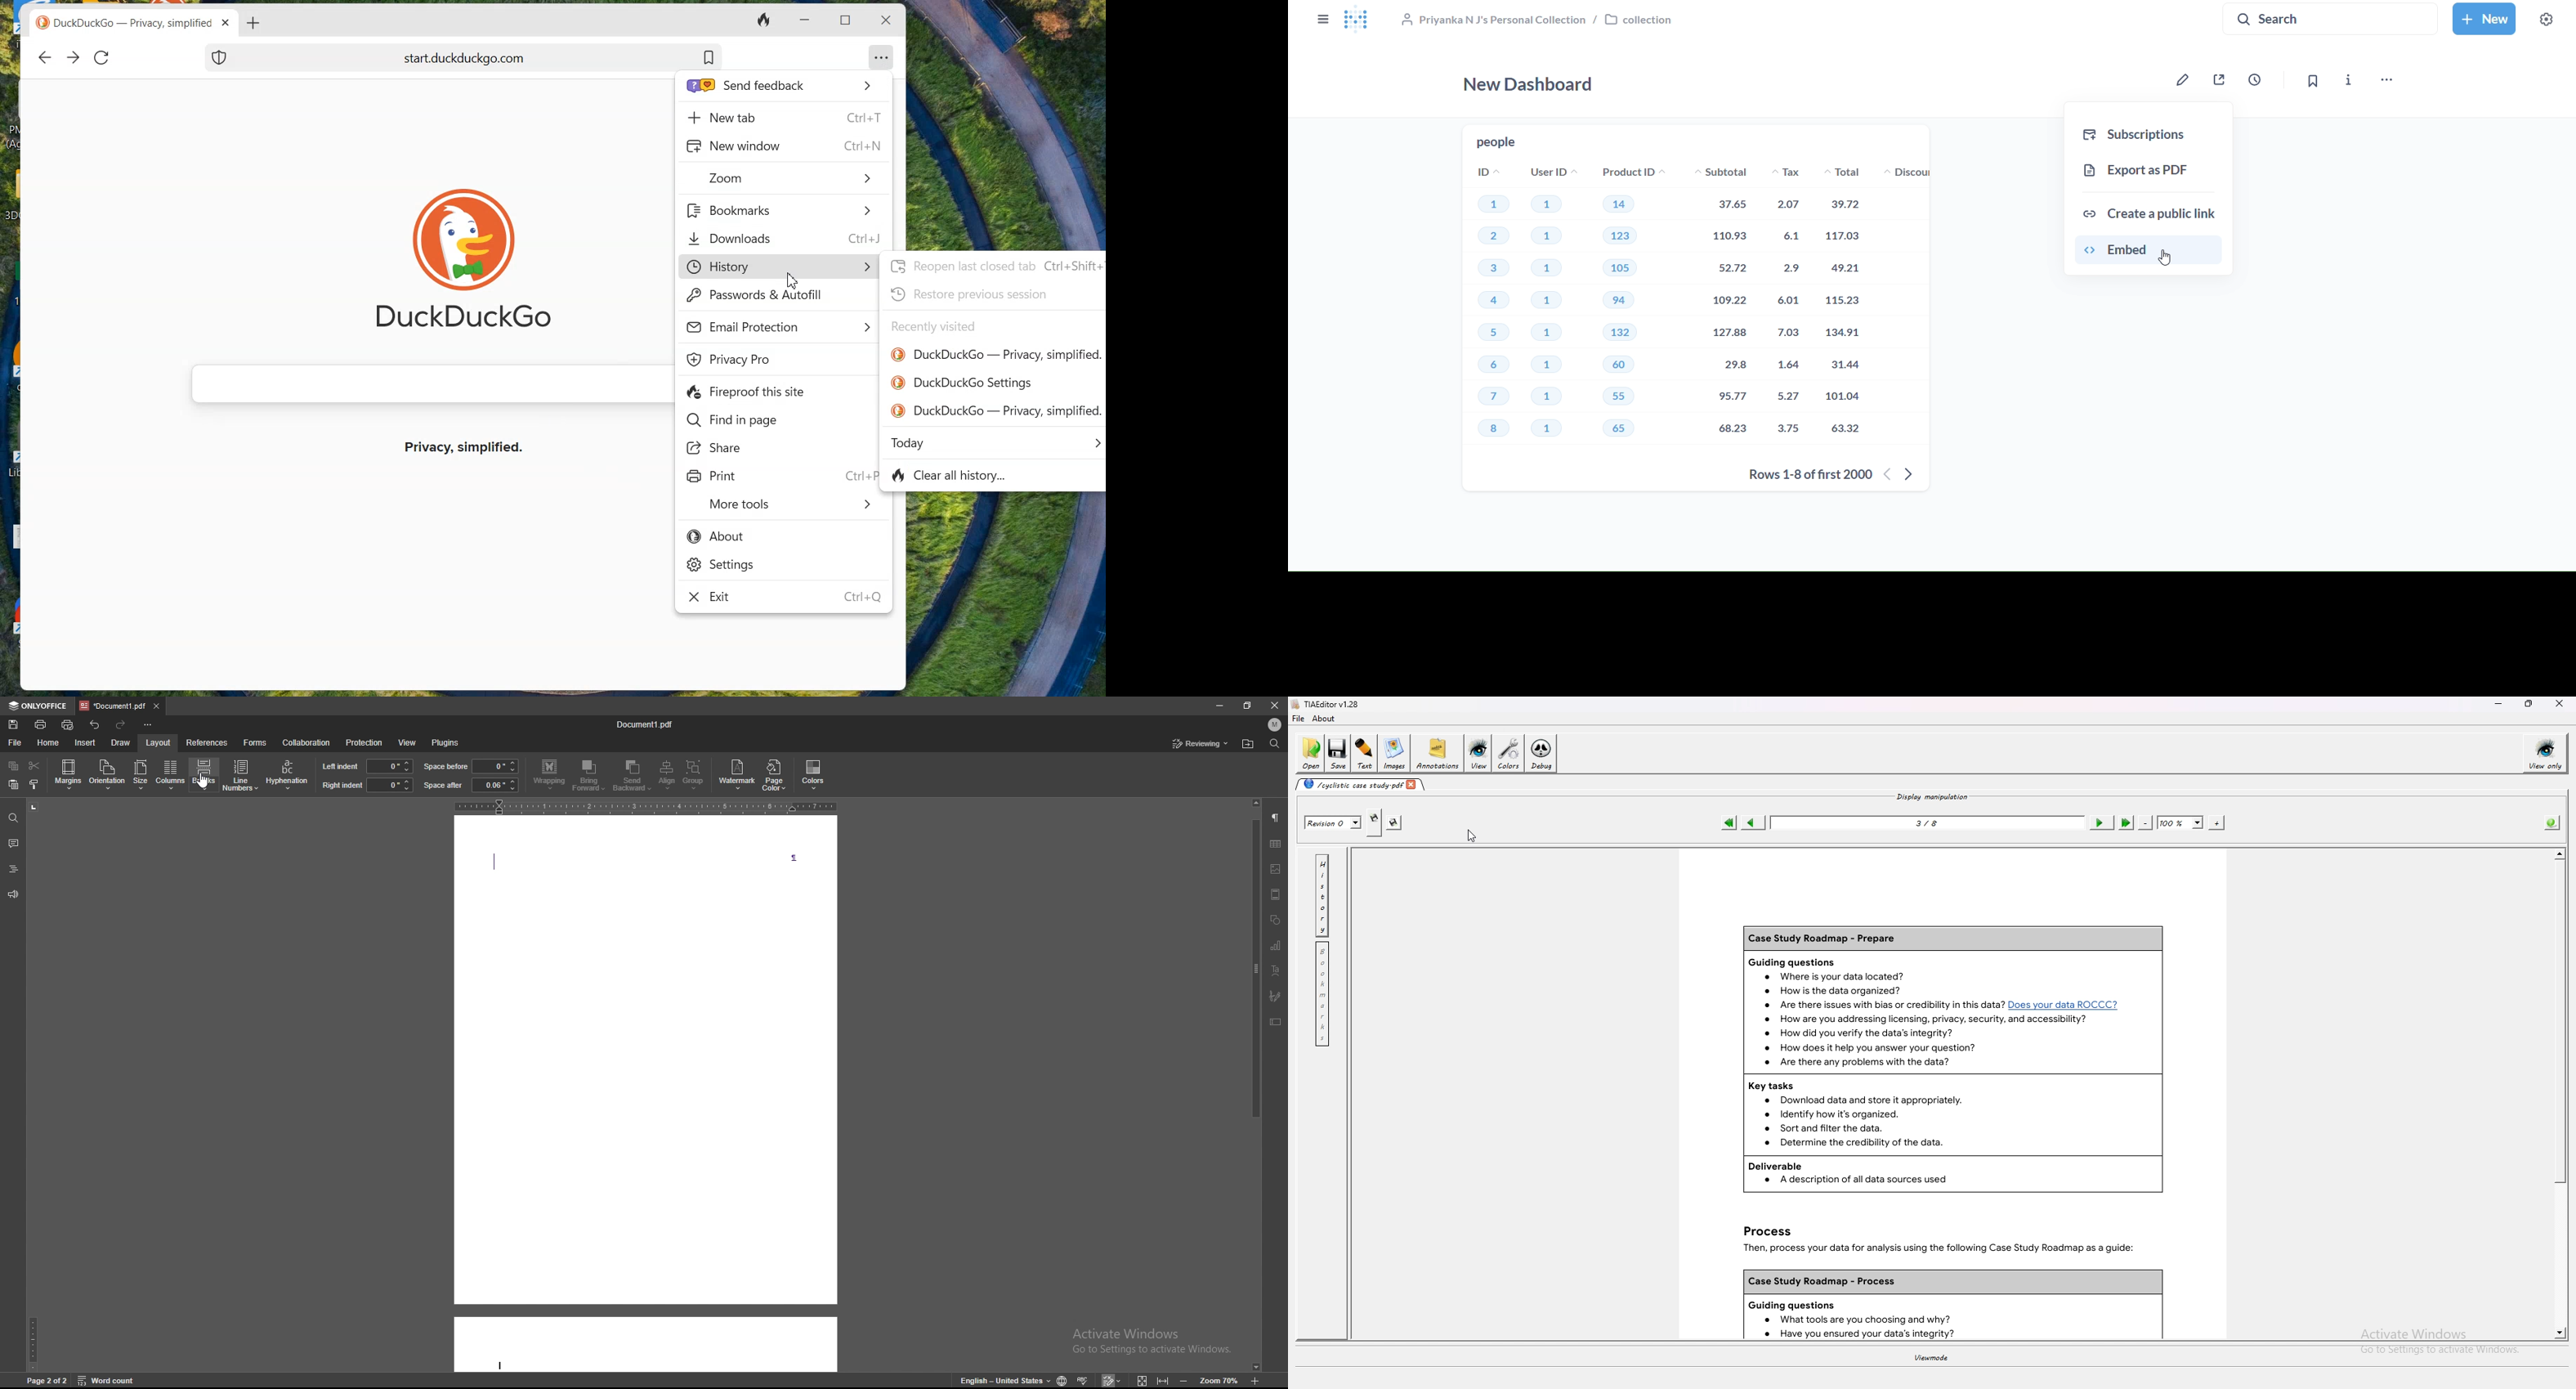 This screenshot has height=1400, width=2576. What do you see at coordinates (67, 725) in the screenshot?
I see `quick print` at bounding box center [67, 725].